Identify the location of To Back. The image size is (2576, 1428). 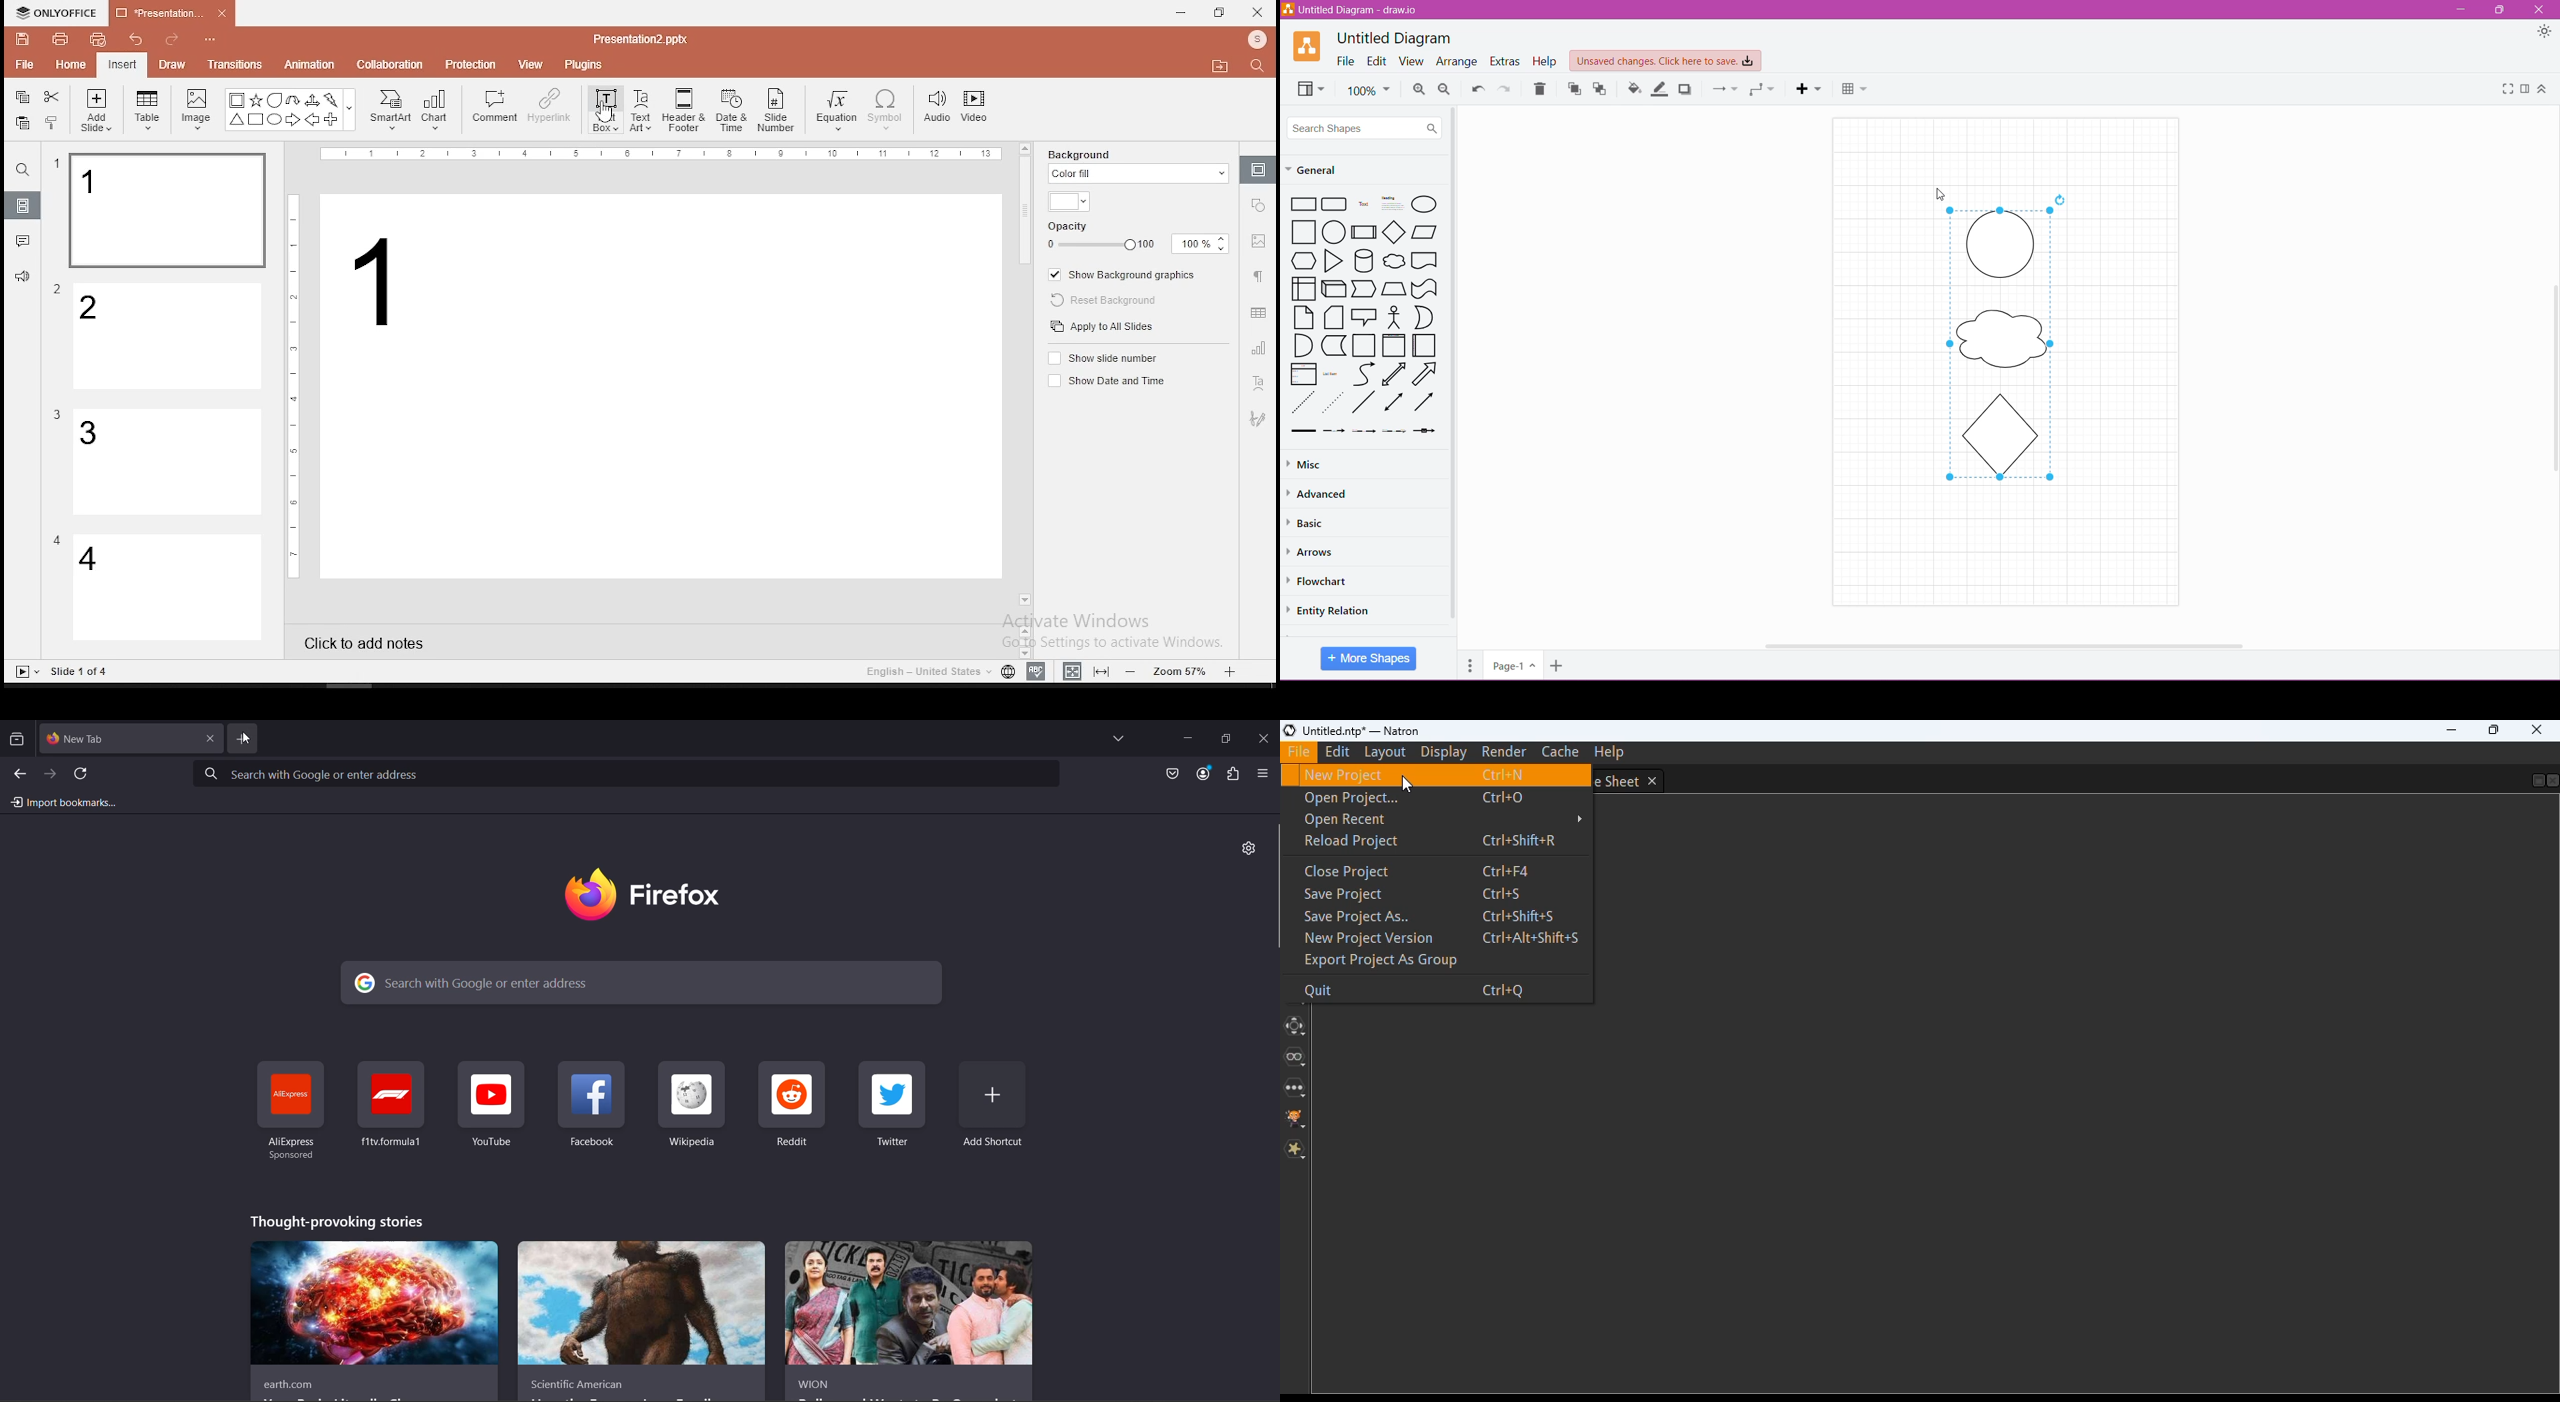
(1601, 89).